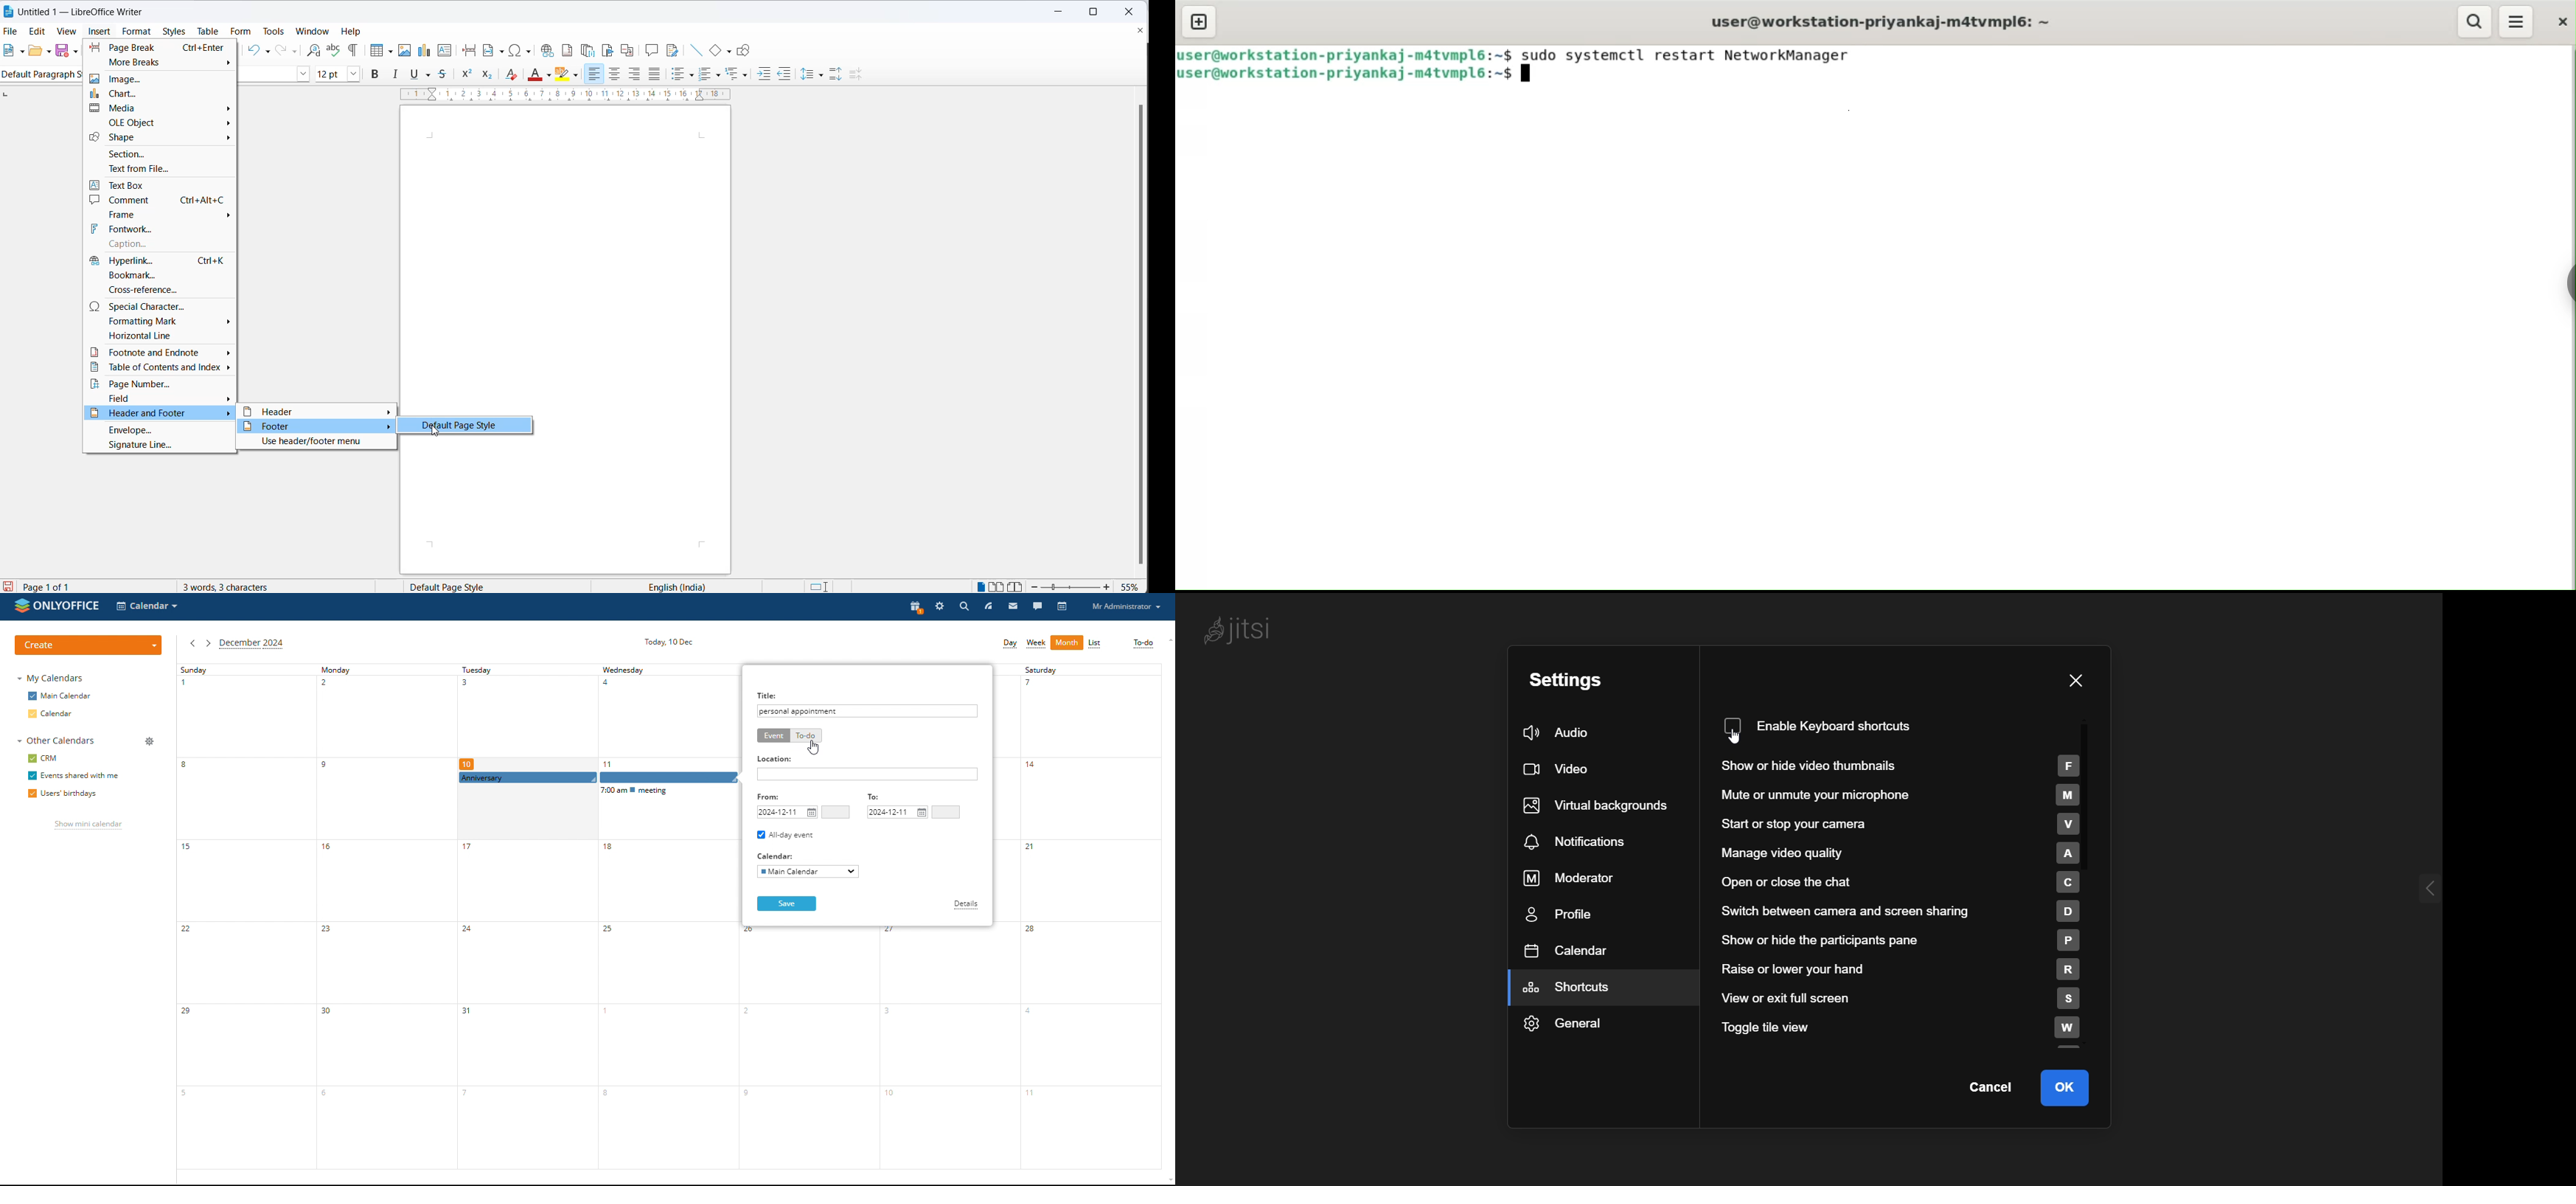 The height and width of the screenshot is (1204, 2576). I want to click on formatting mark, so click(158, 322).